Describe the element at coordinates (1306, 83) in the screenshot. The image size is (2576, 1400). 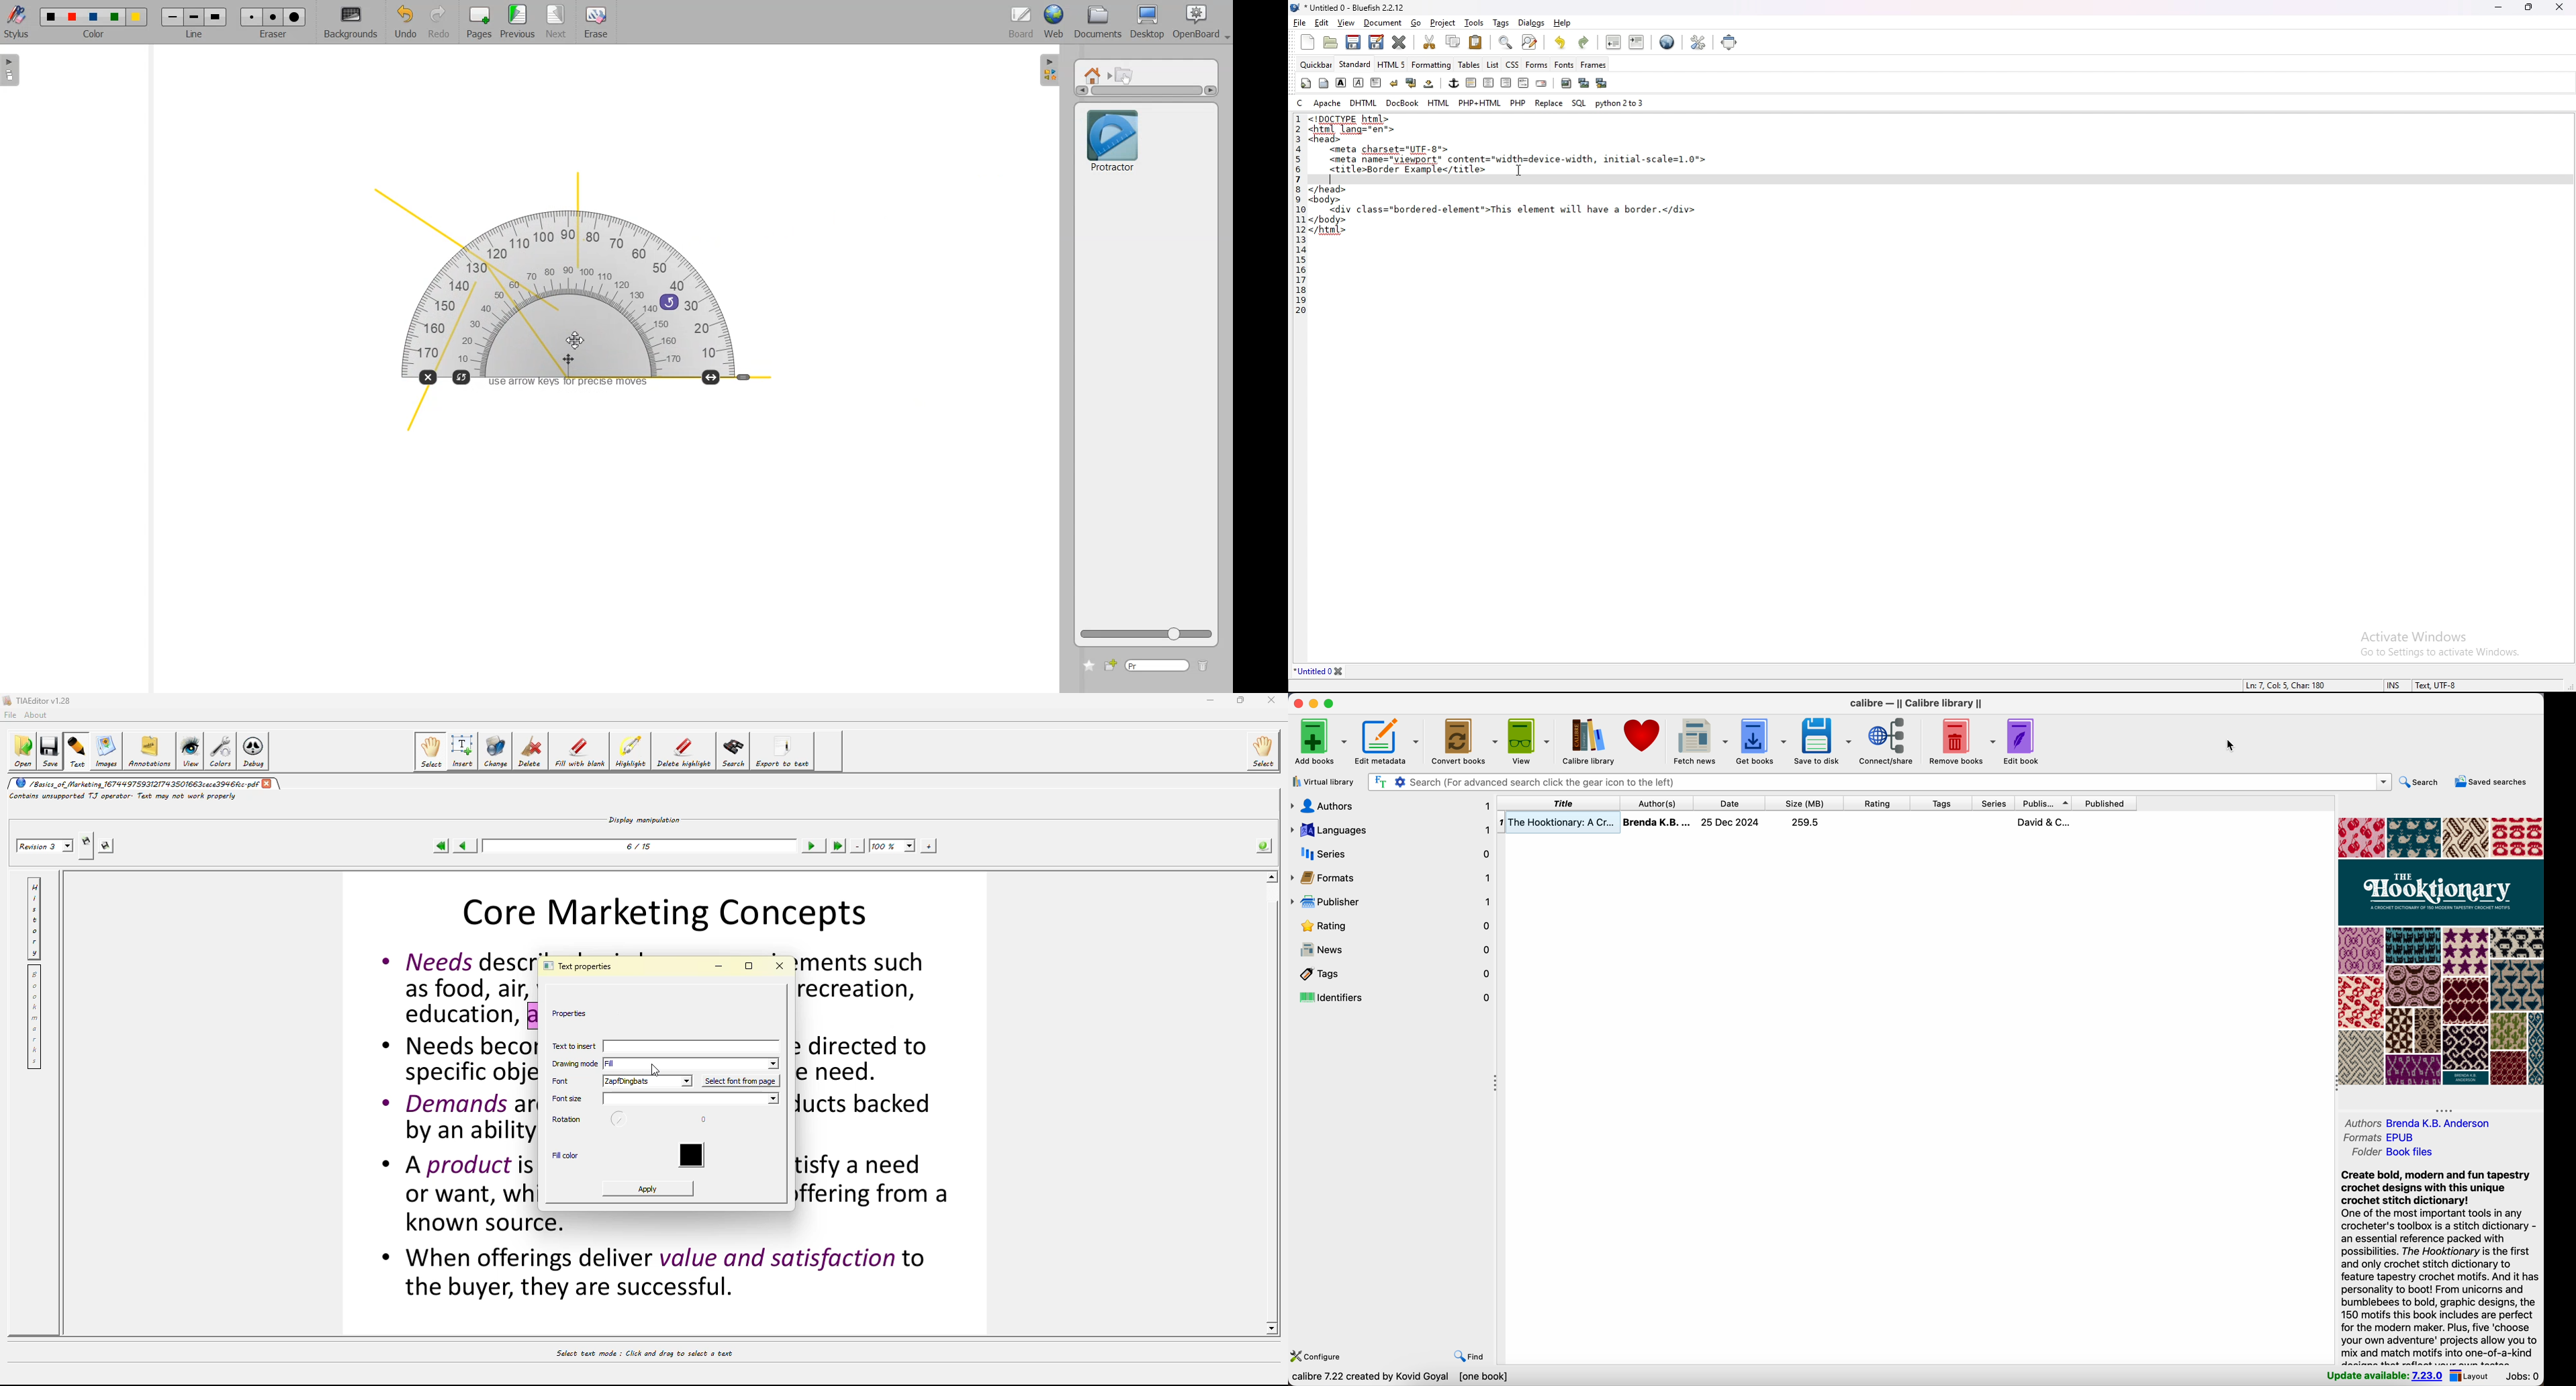
I see `quickstart` at that location.